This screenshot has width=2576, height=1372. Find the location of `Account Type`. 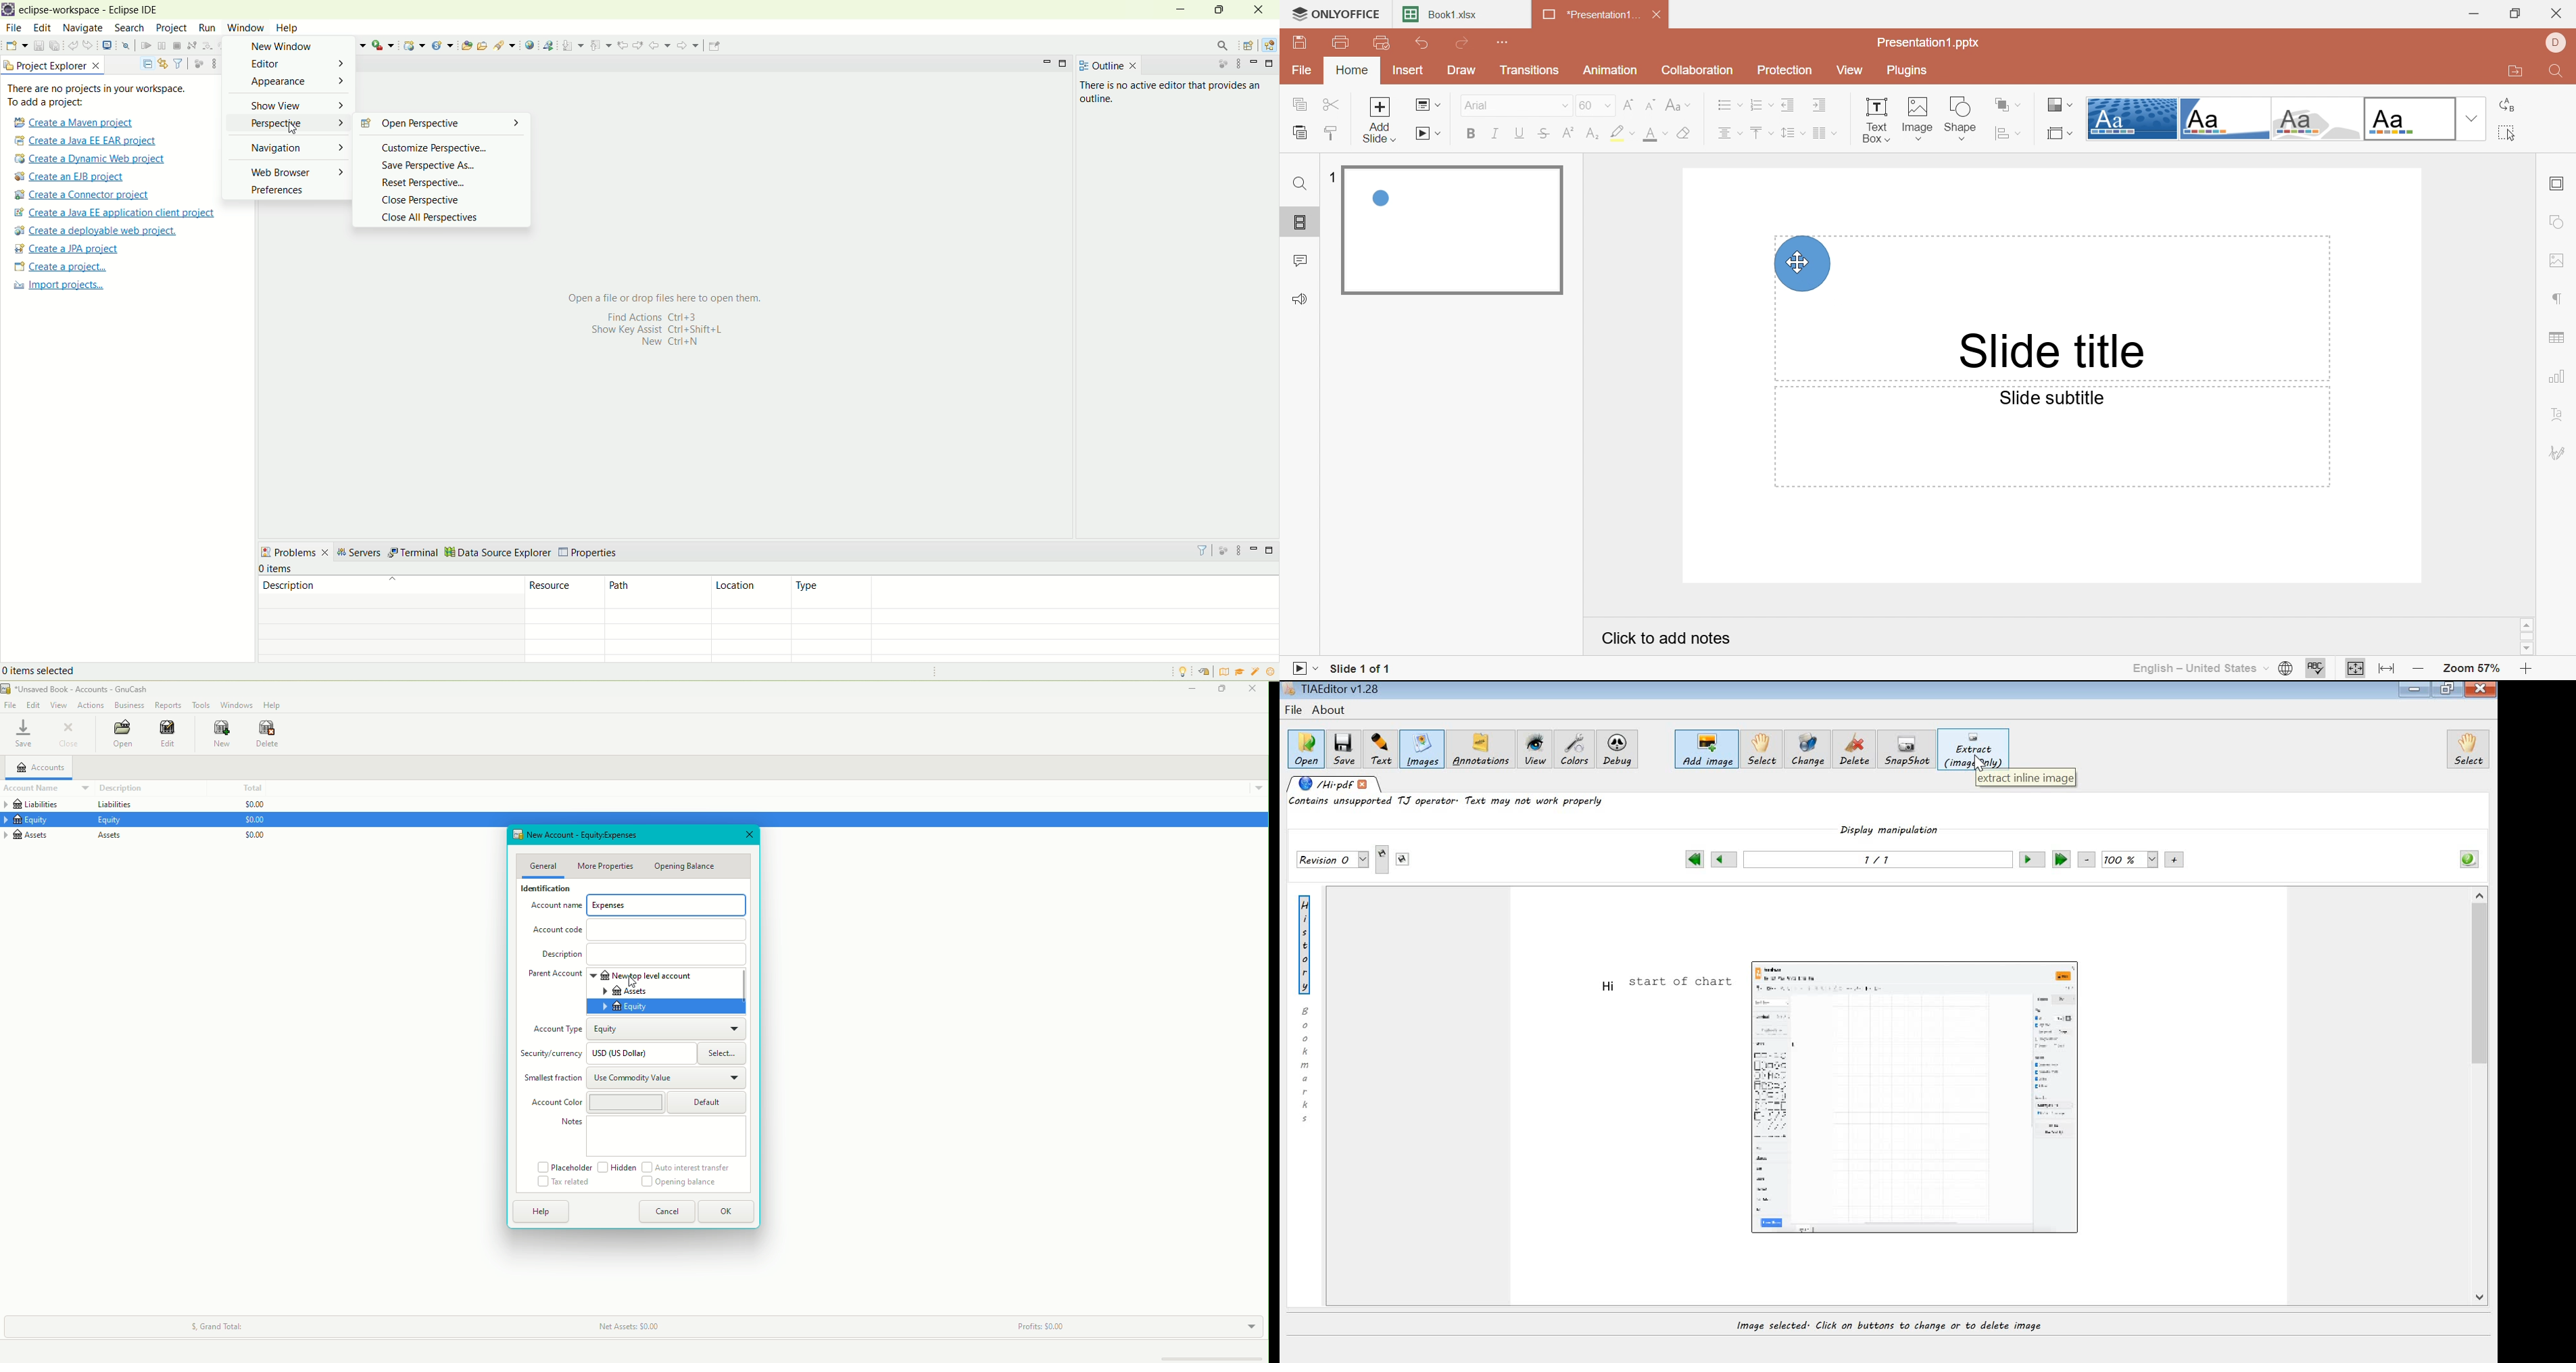

Account Type is located at coordinates (556, 1028).